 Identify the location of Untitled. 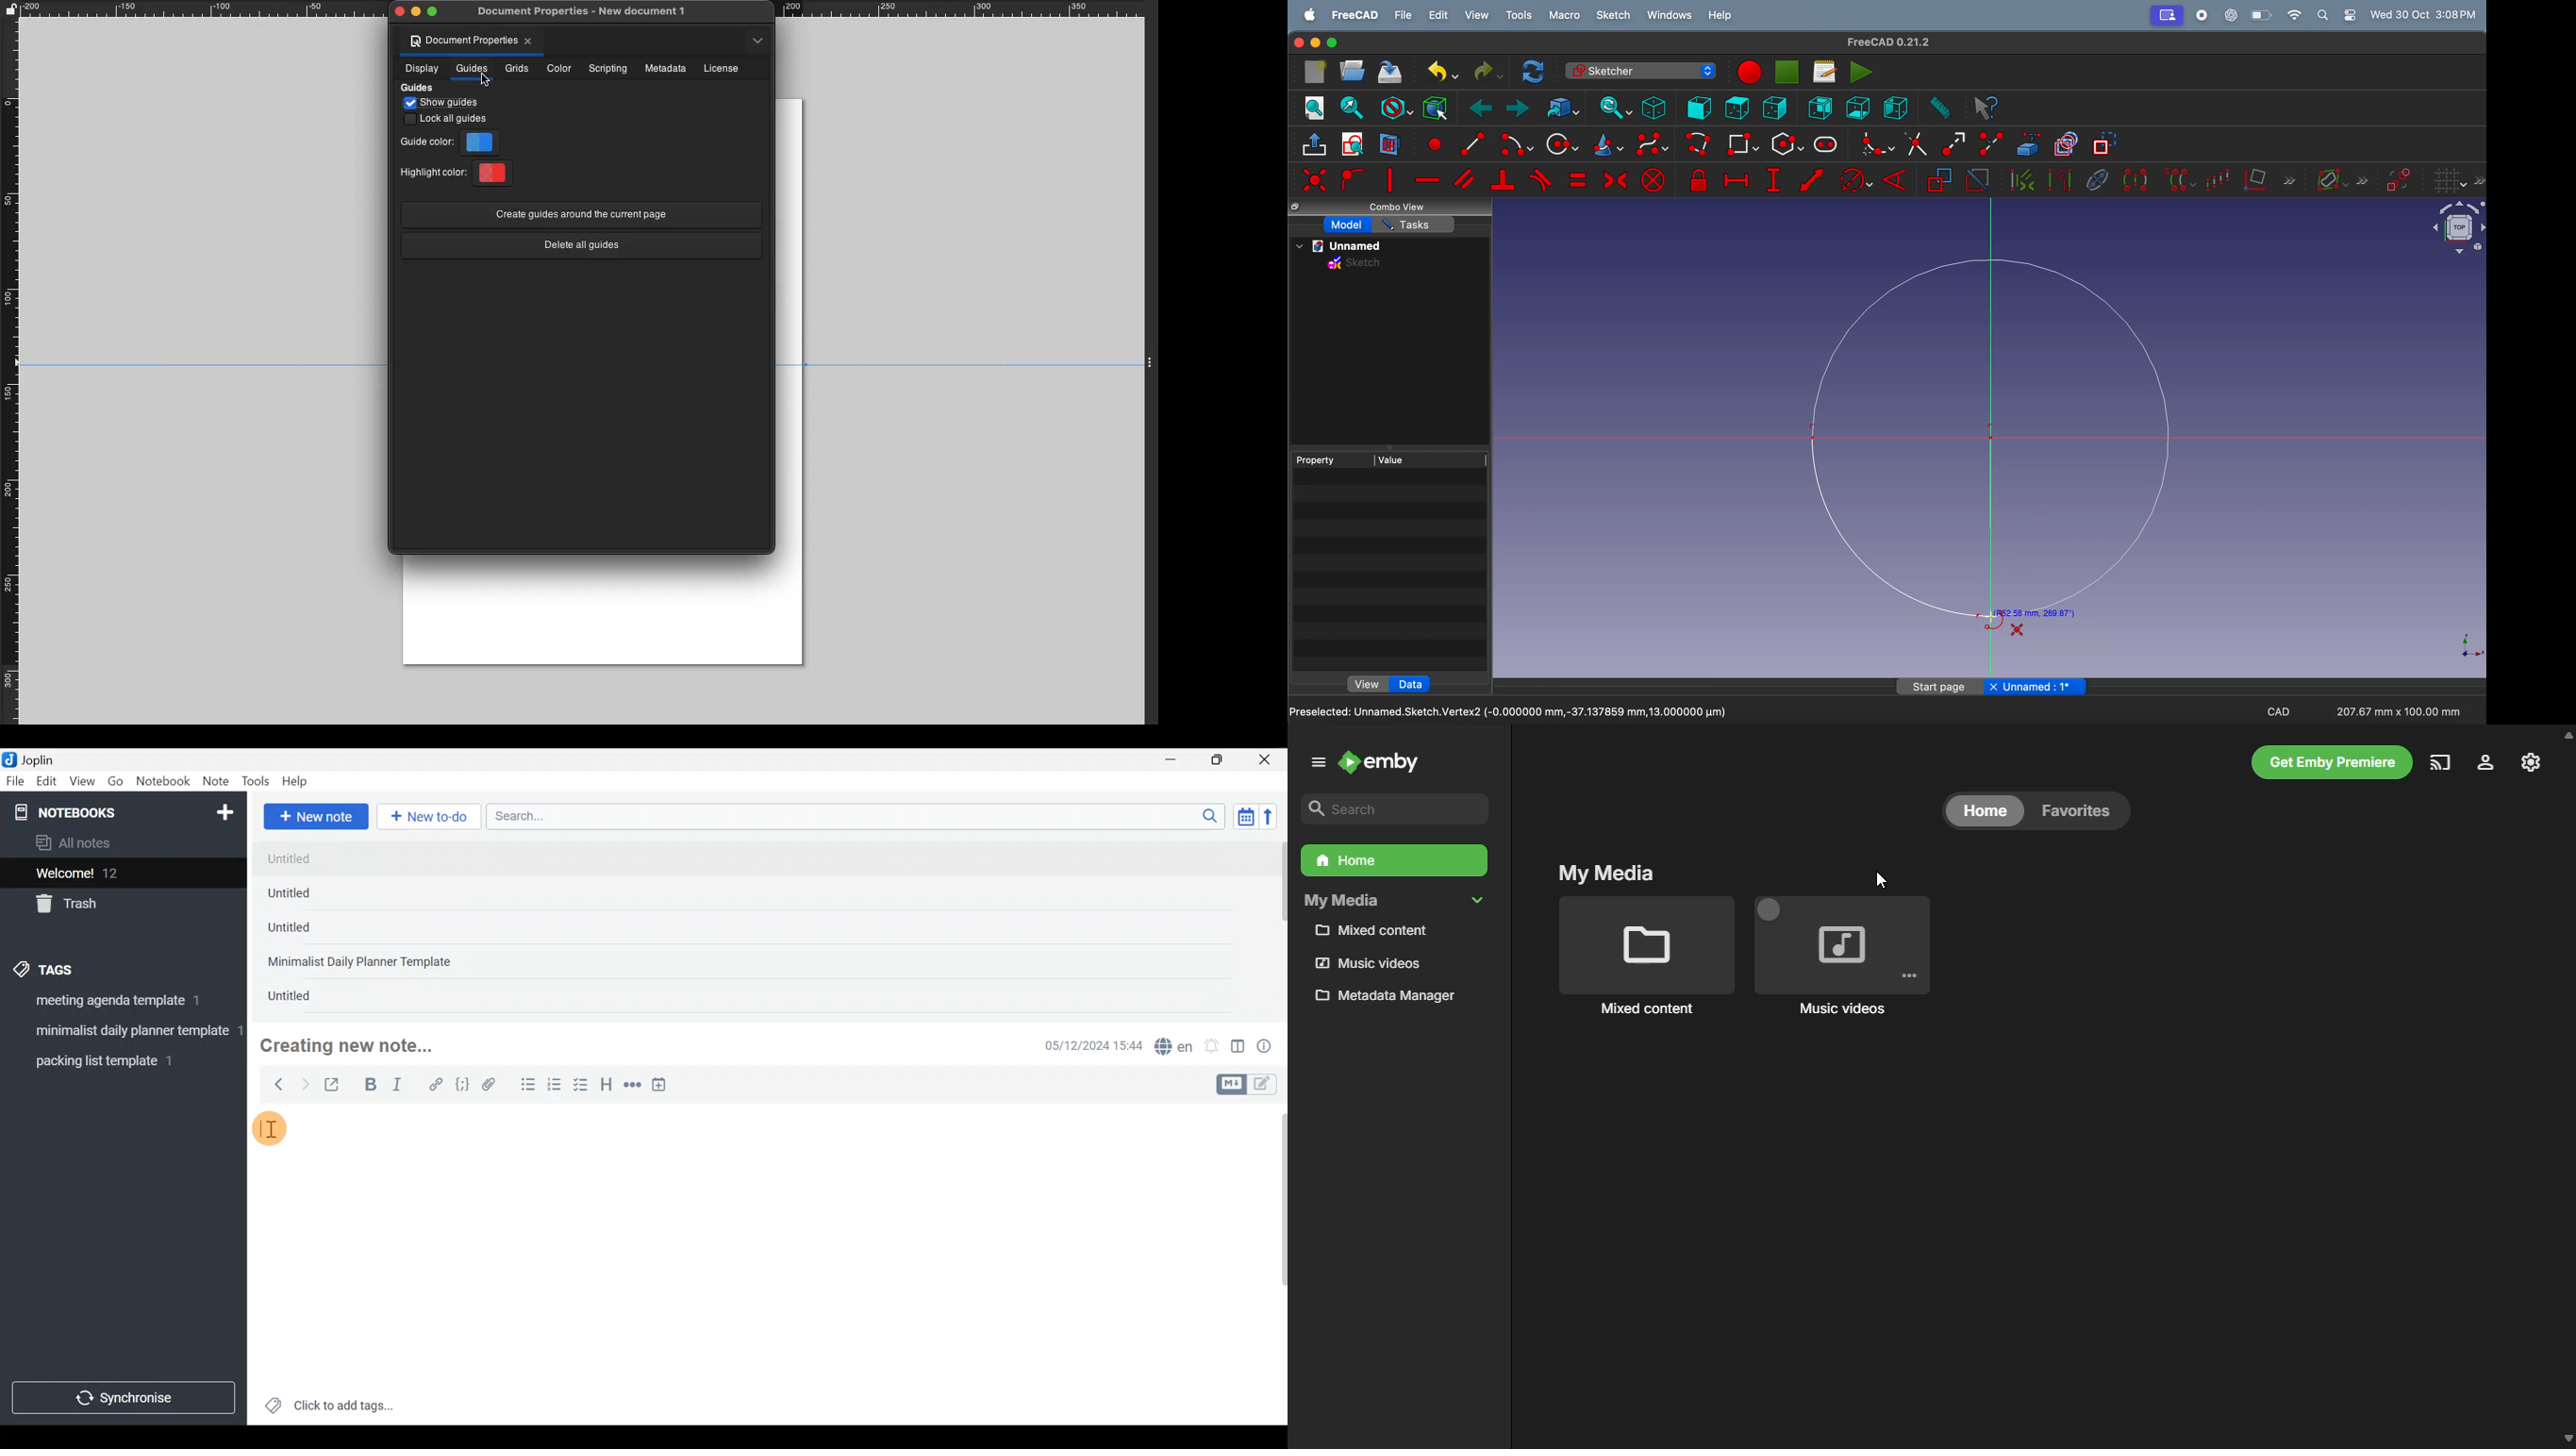
(311, 896).